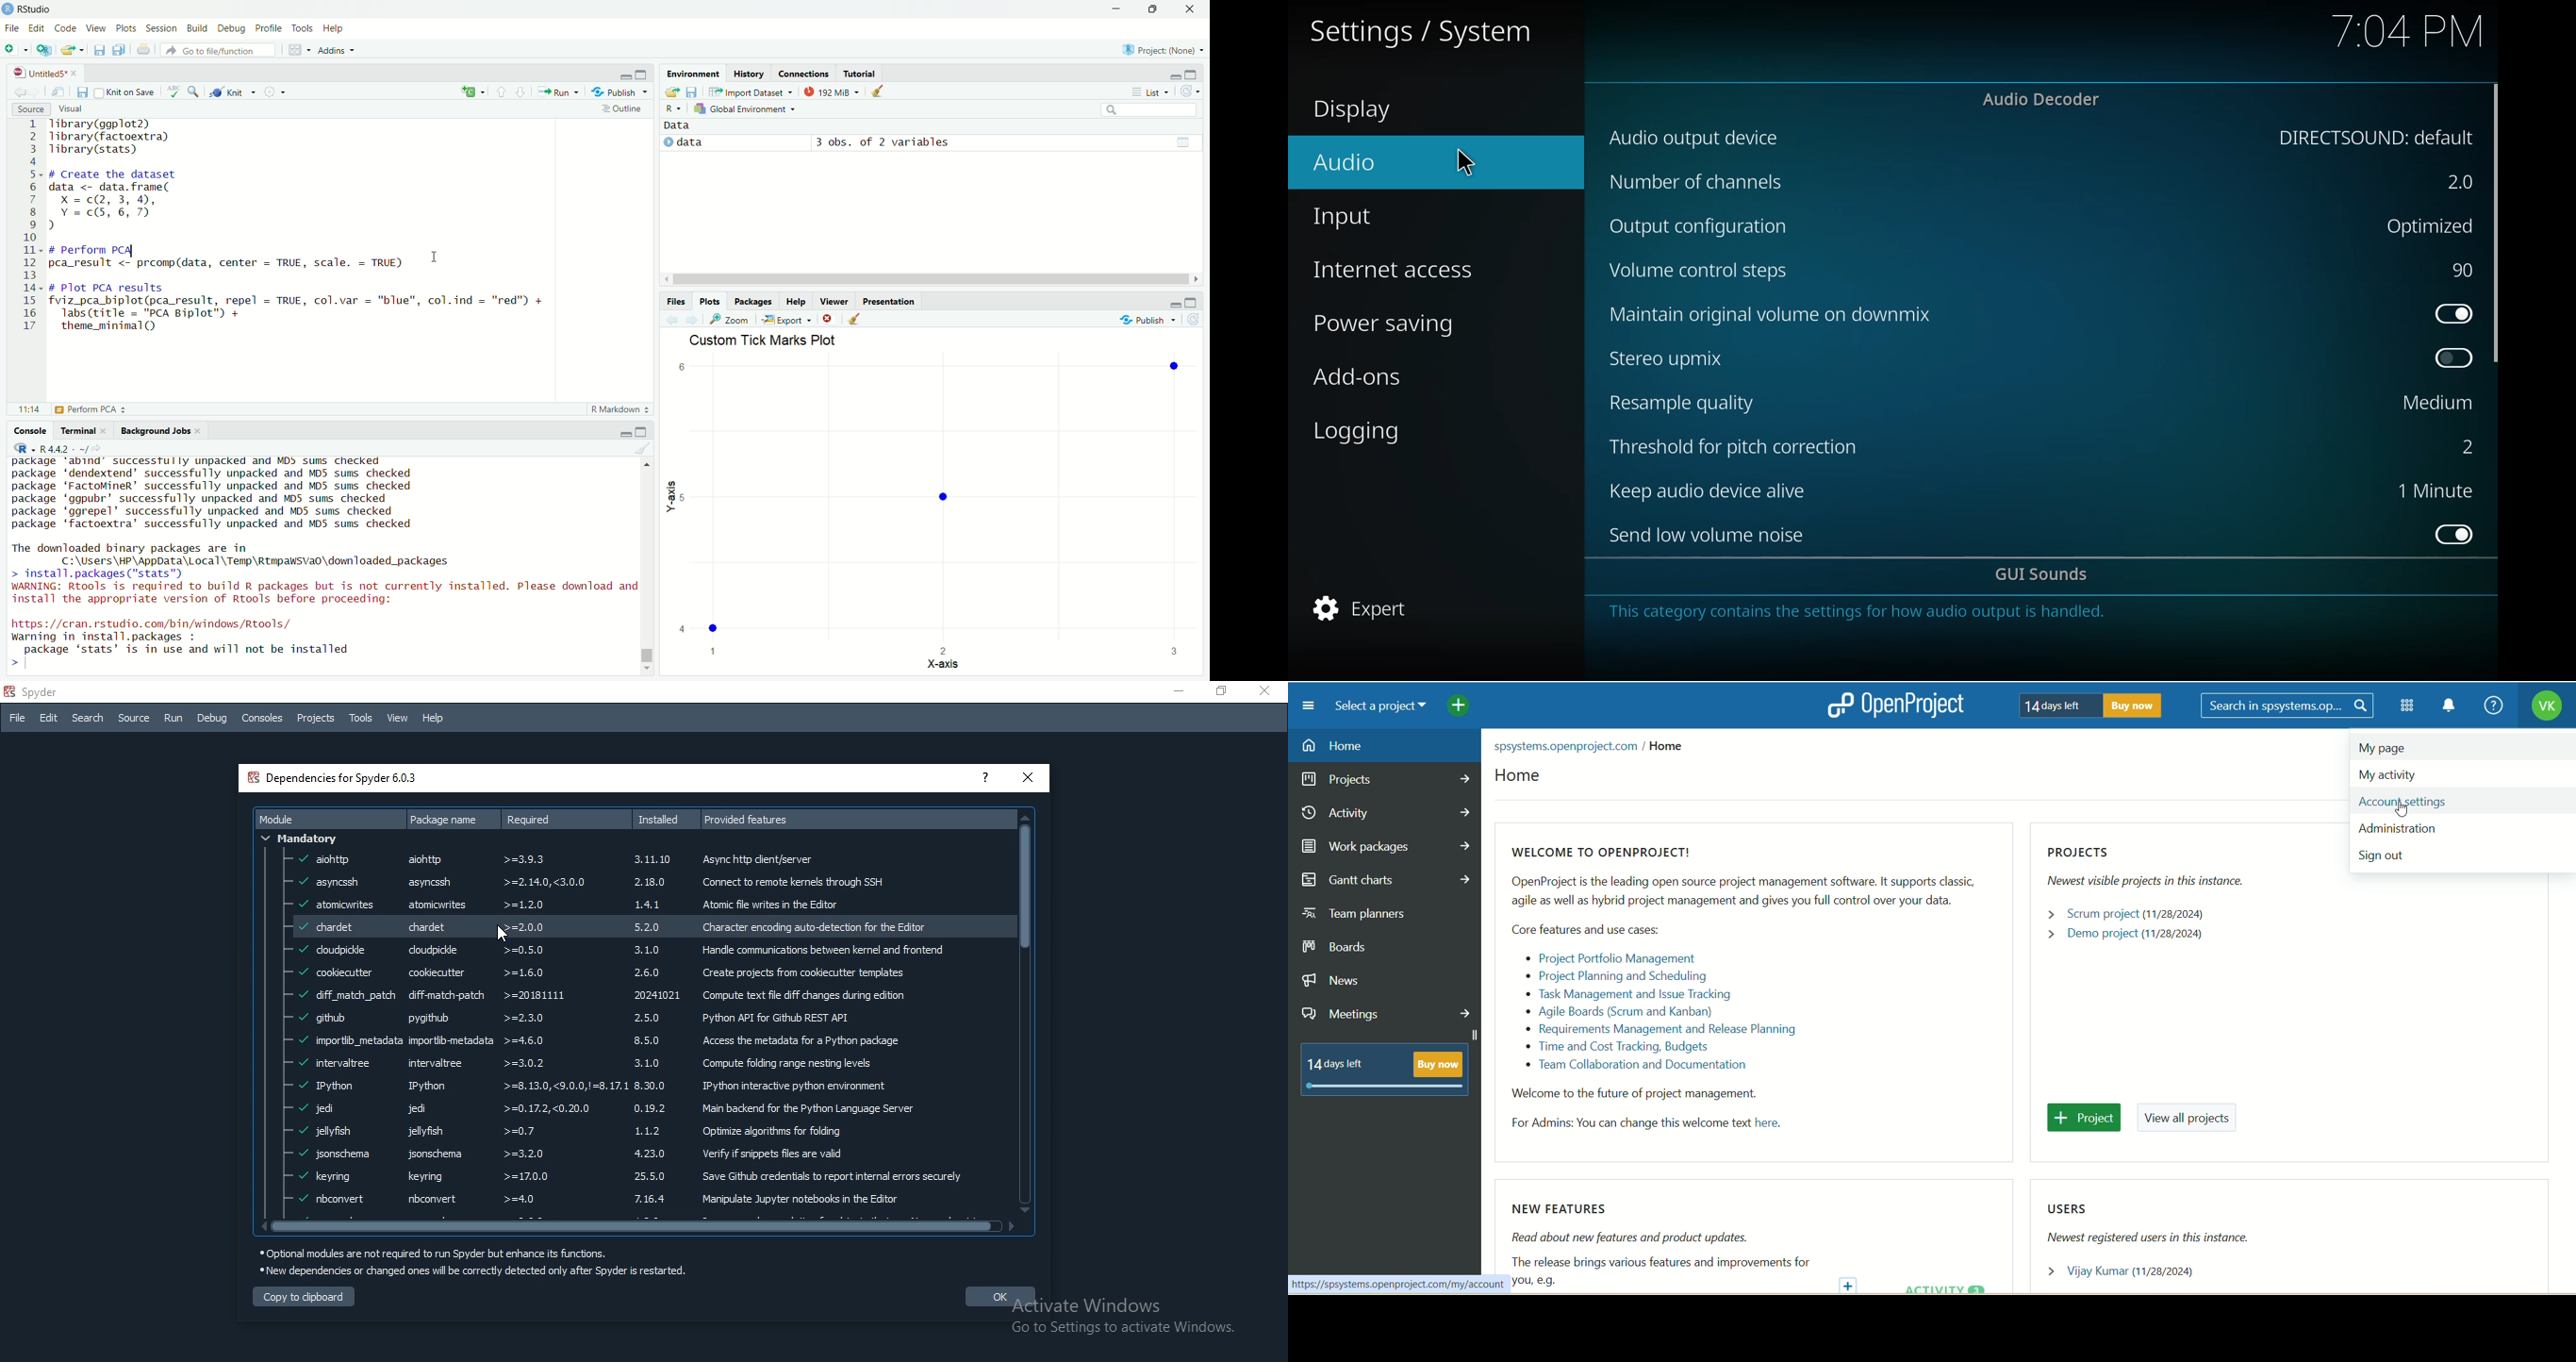 This screenshot has height=1372, width=2576. I want to click on Source, so click(133, 720).